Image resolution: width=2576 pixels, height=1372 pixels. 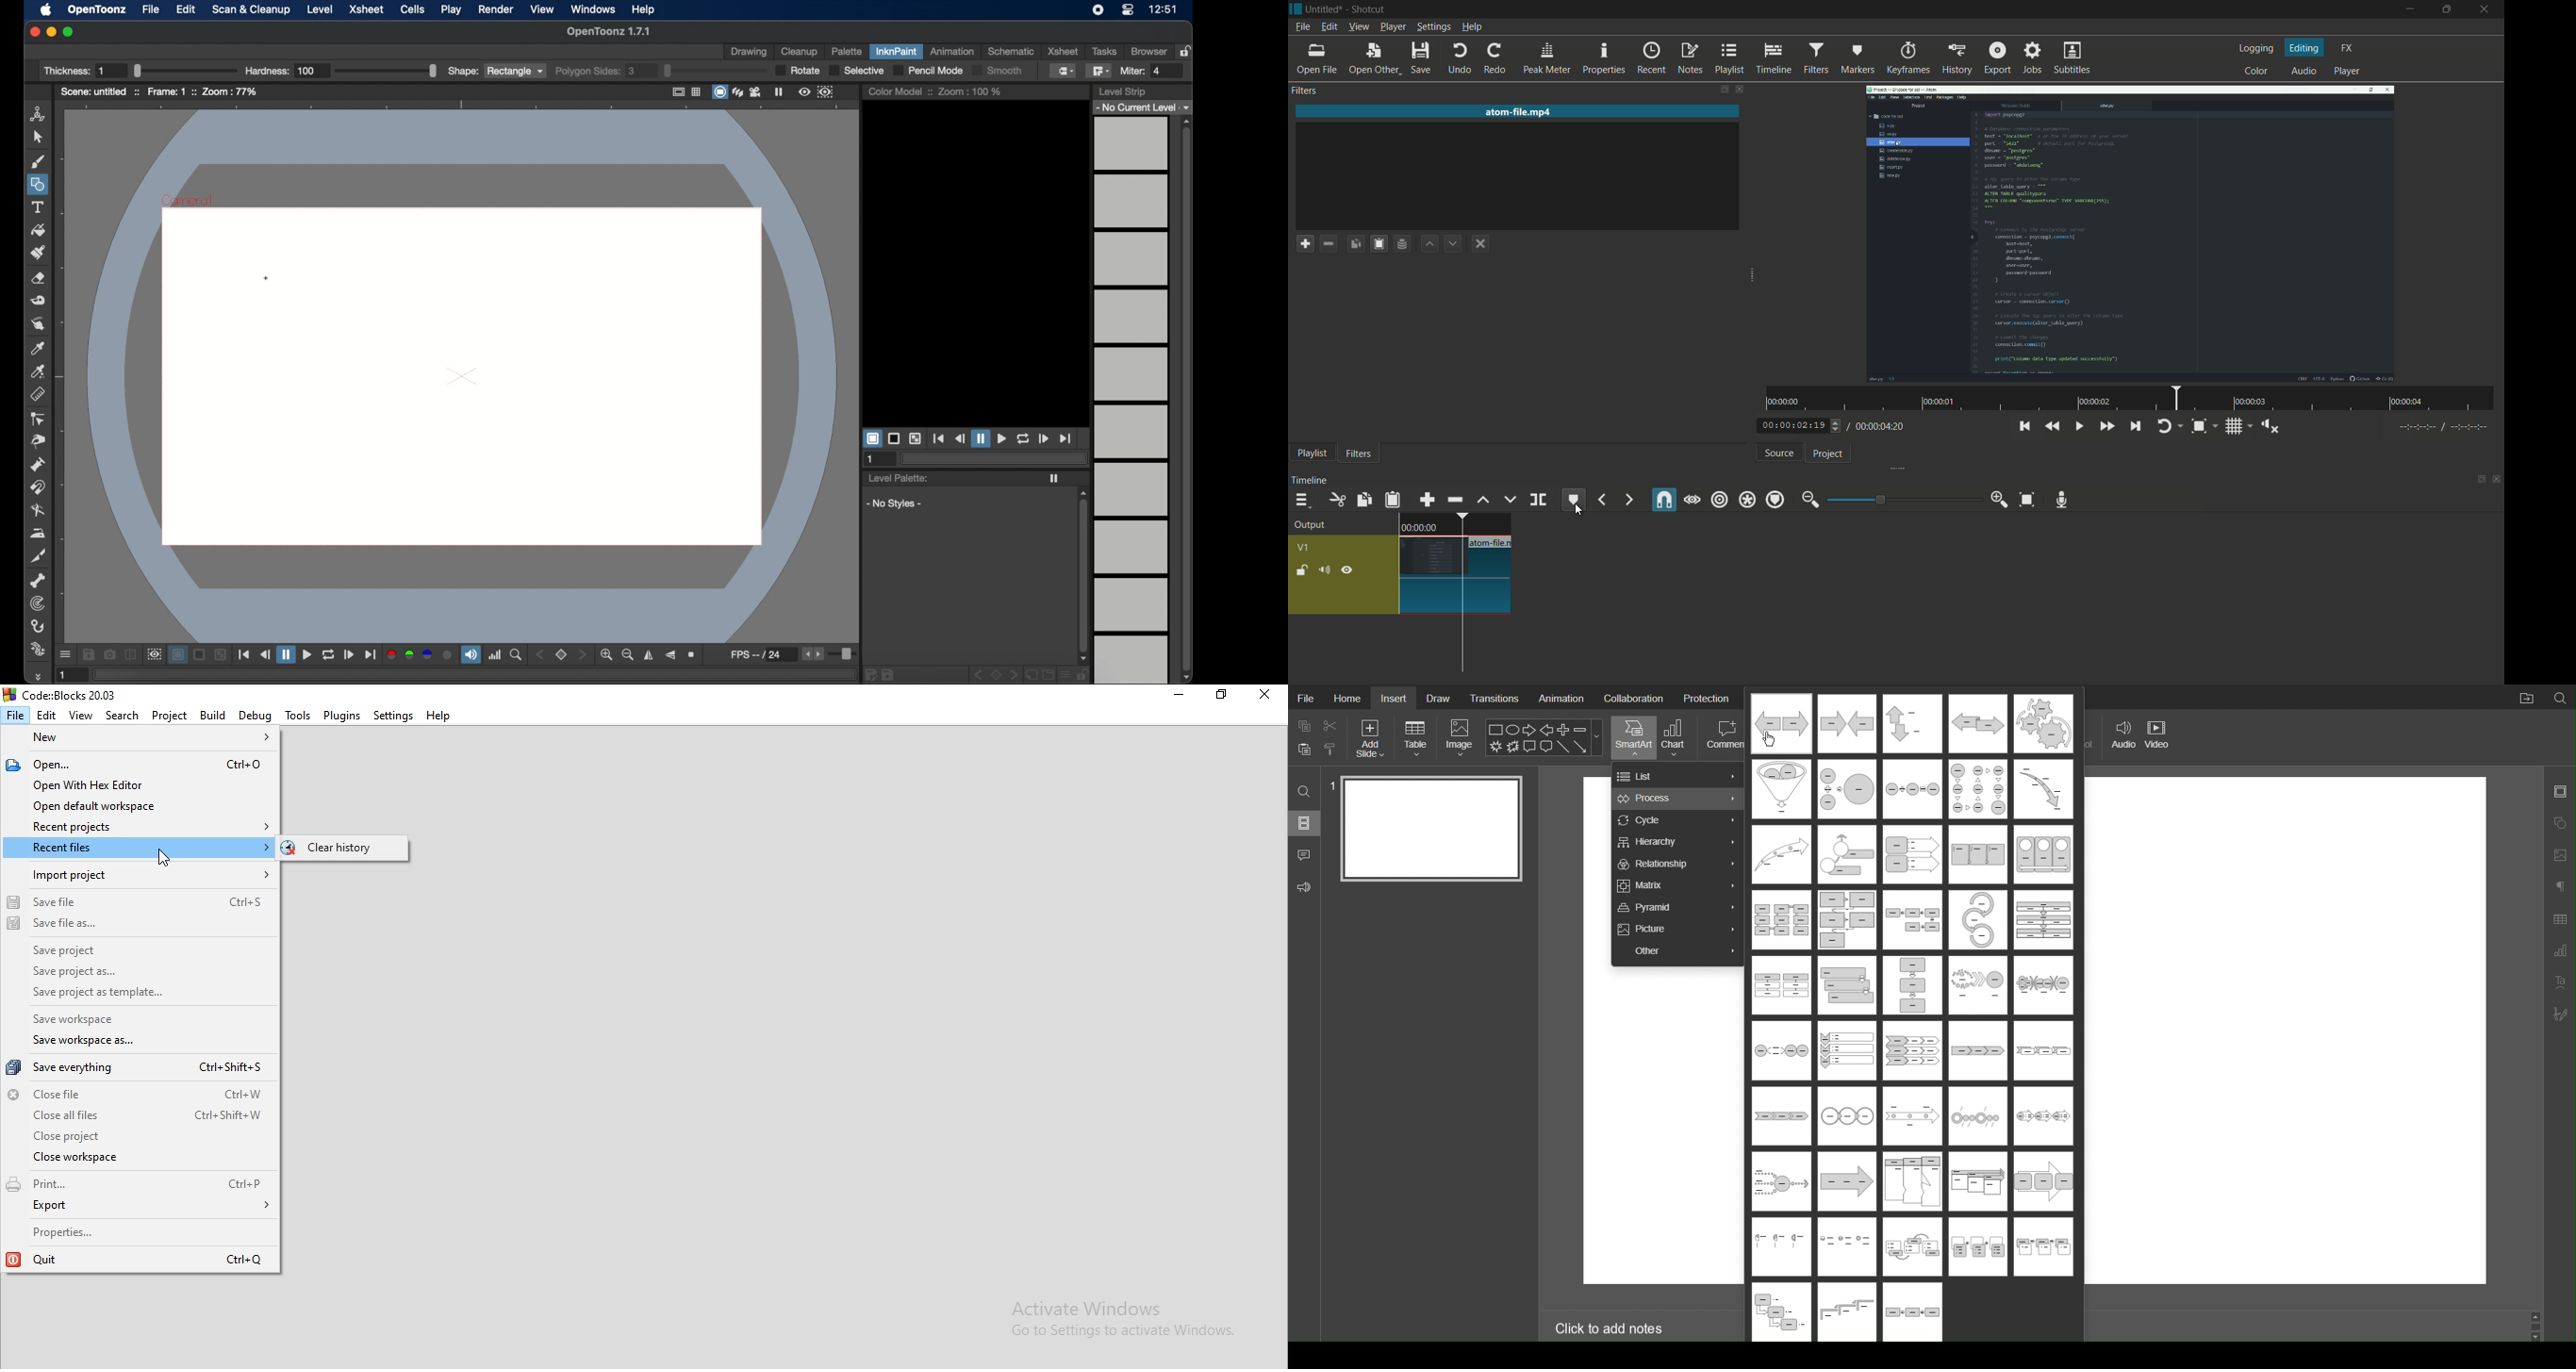 What do you see at coordinates (1576, 501) in the screenshot?
I see `add or edit marker` at bounding box center [1576, 501].